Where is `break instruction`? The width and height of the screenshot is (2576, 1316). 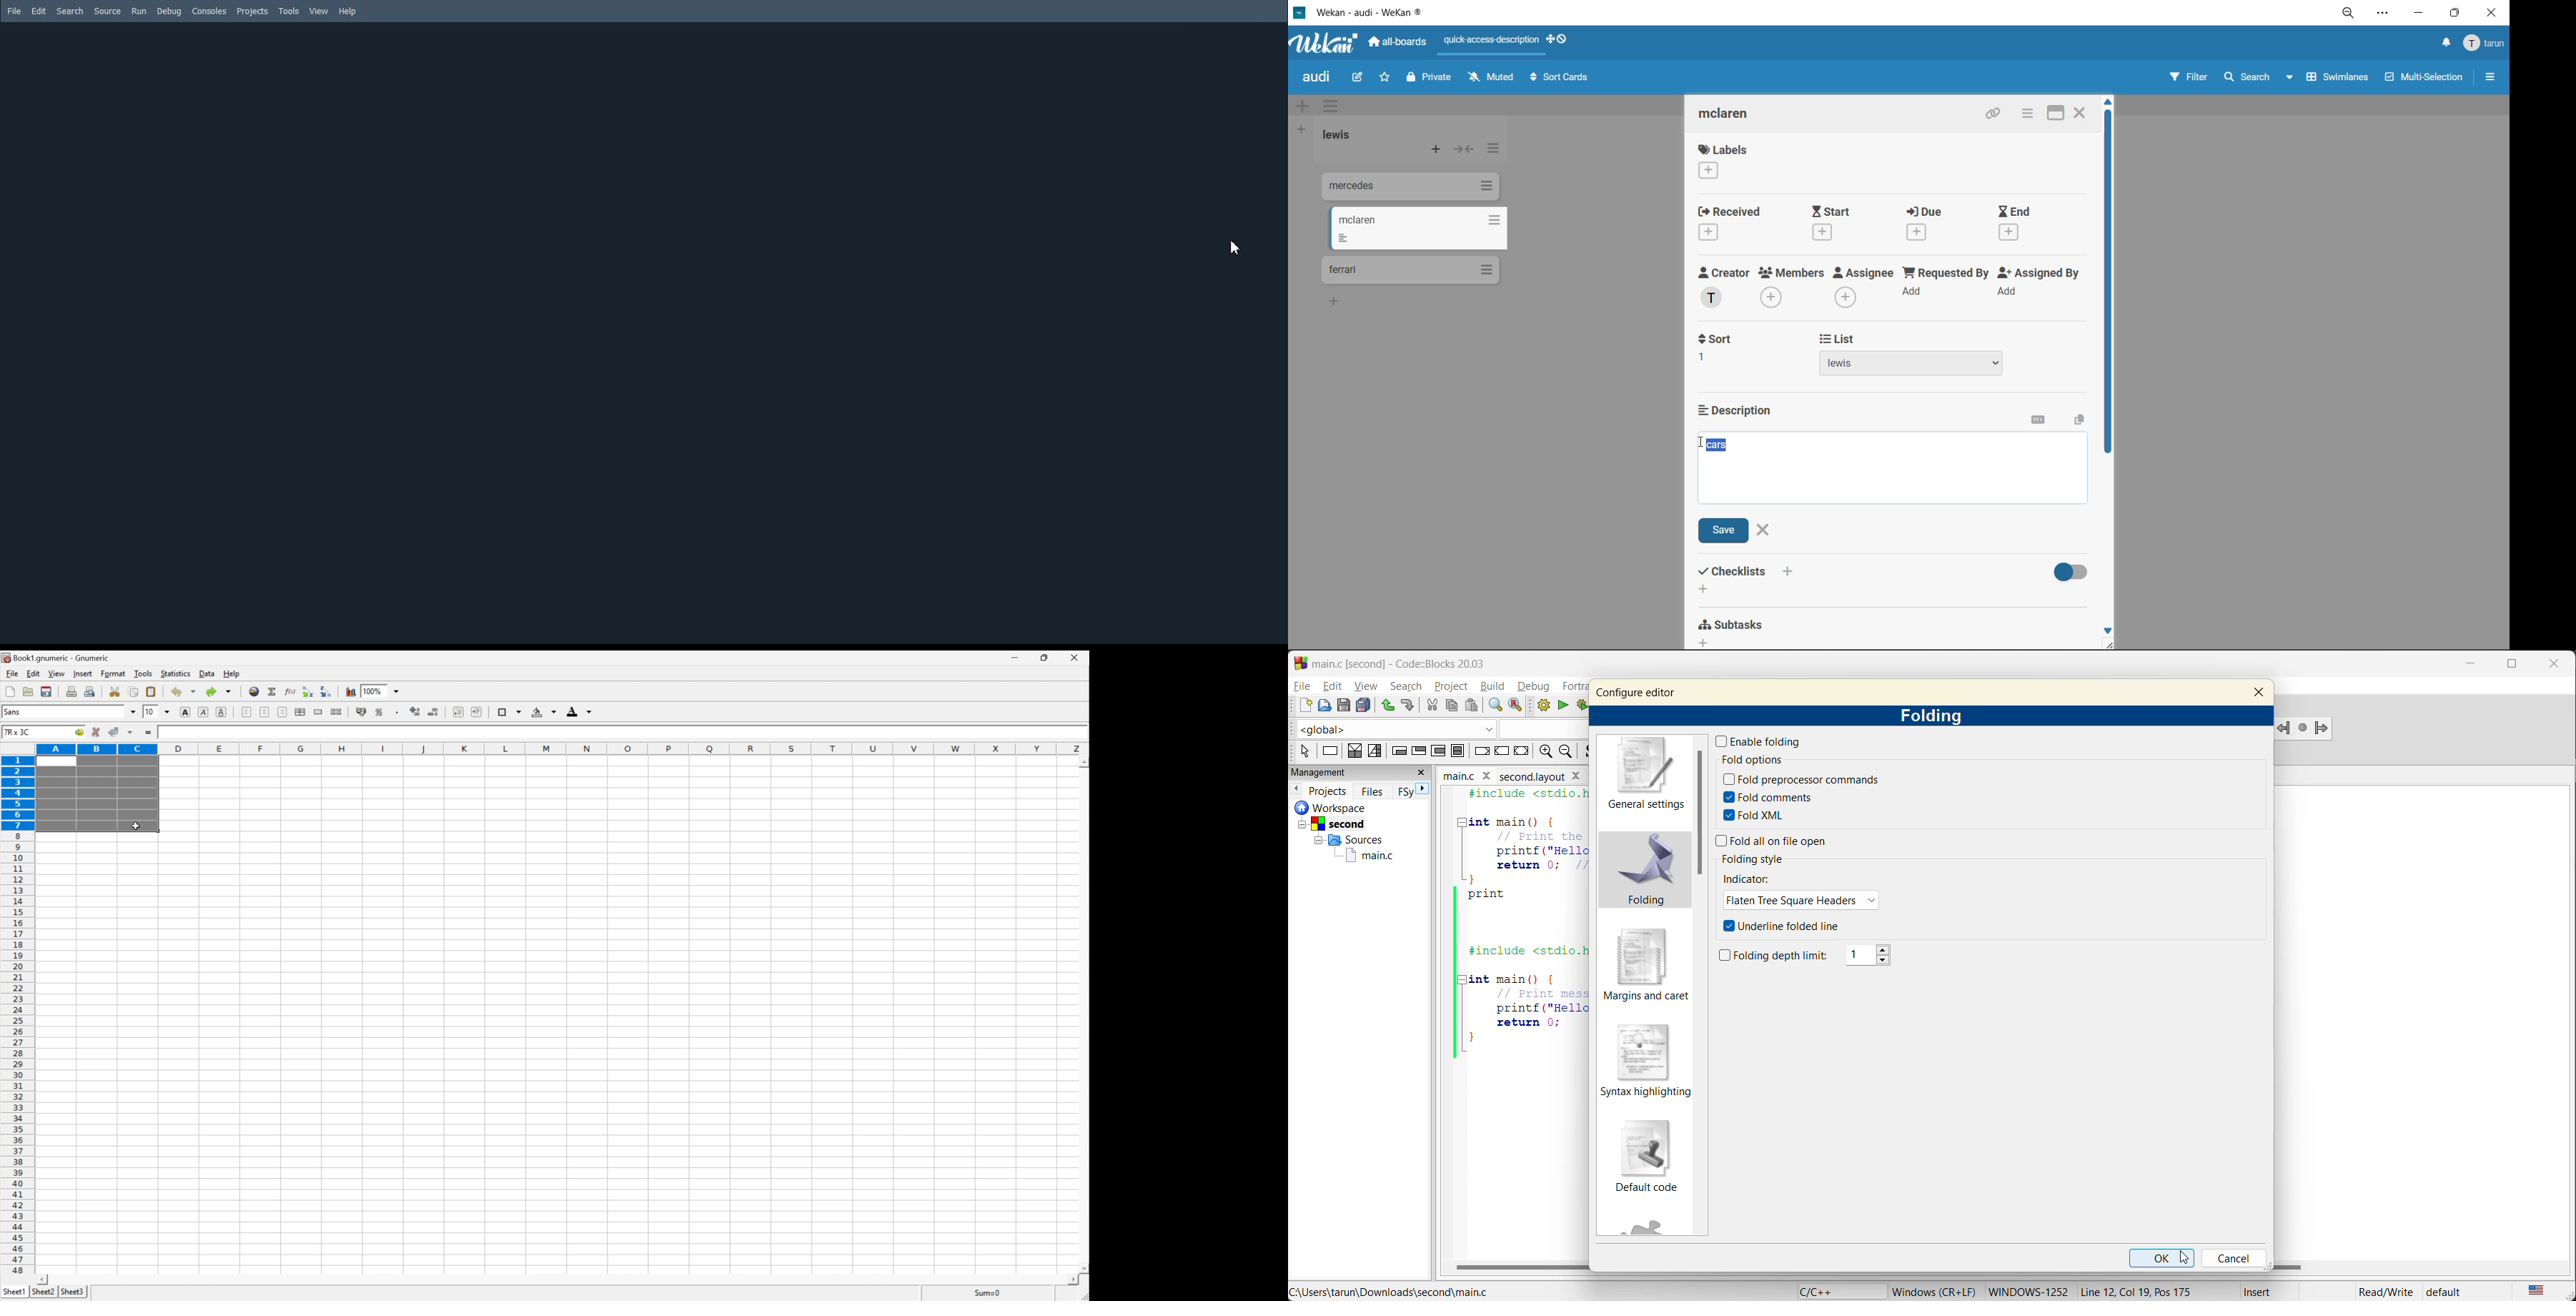 break instruction is located at coordinates (1481, 752).